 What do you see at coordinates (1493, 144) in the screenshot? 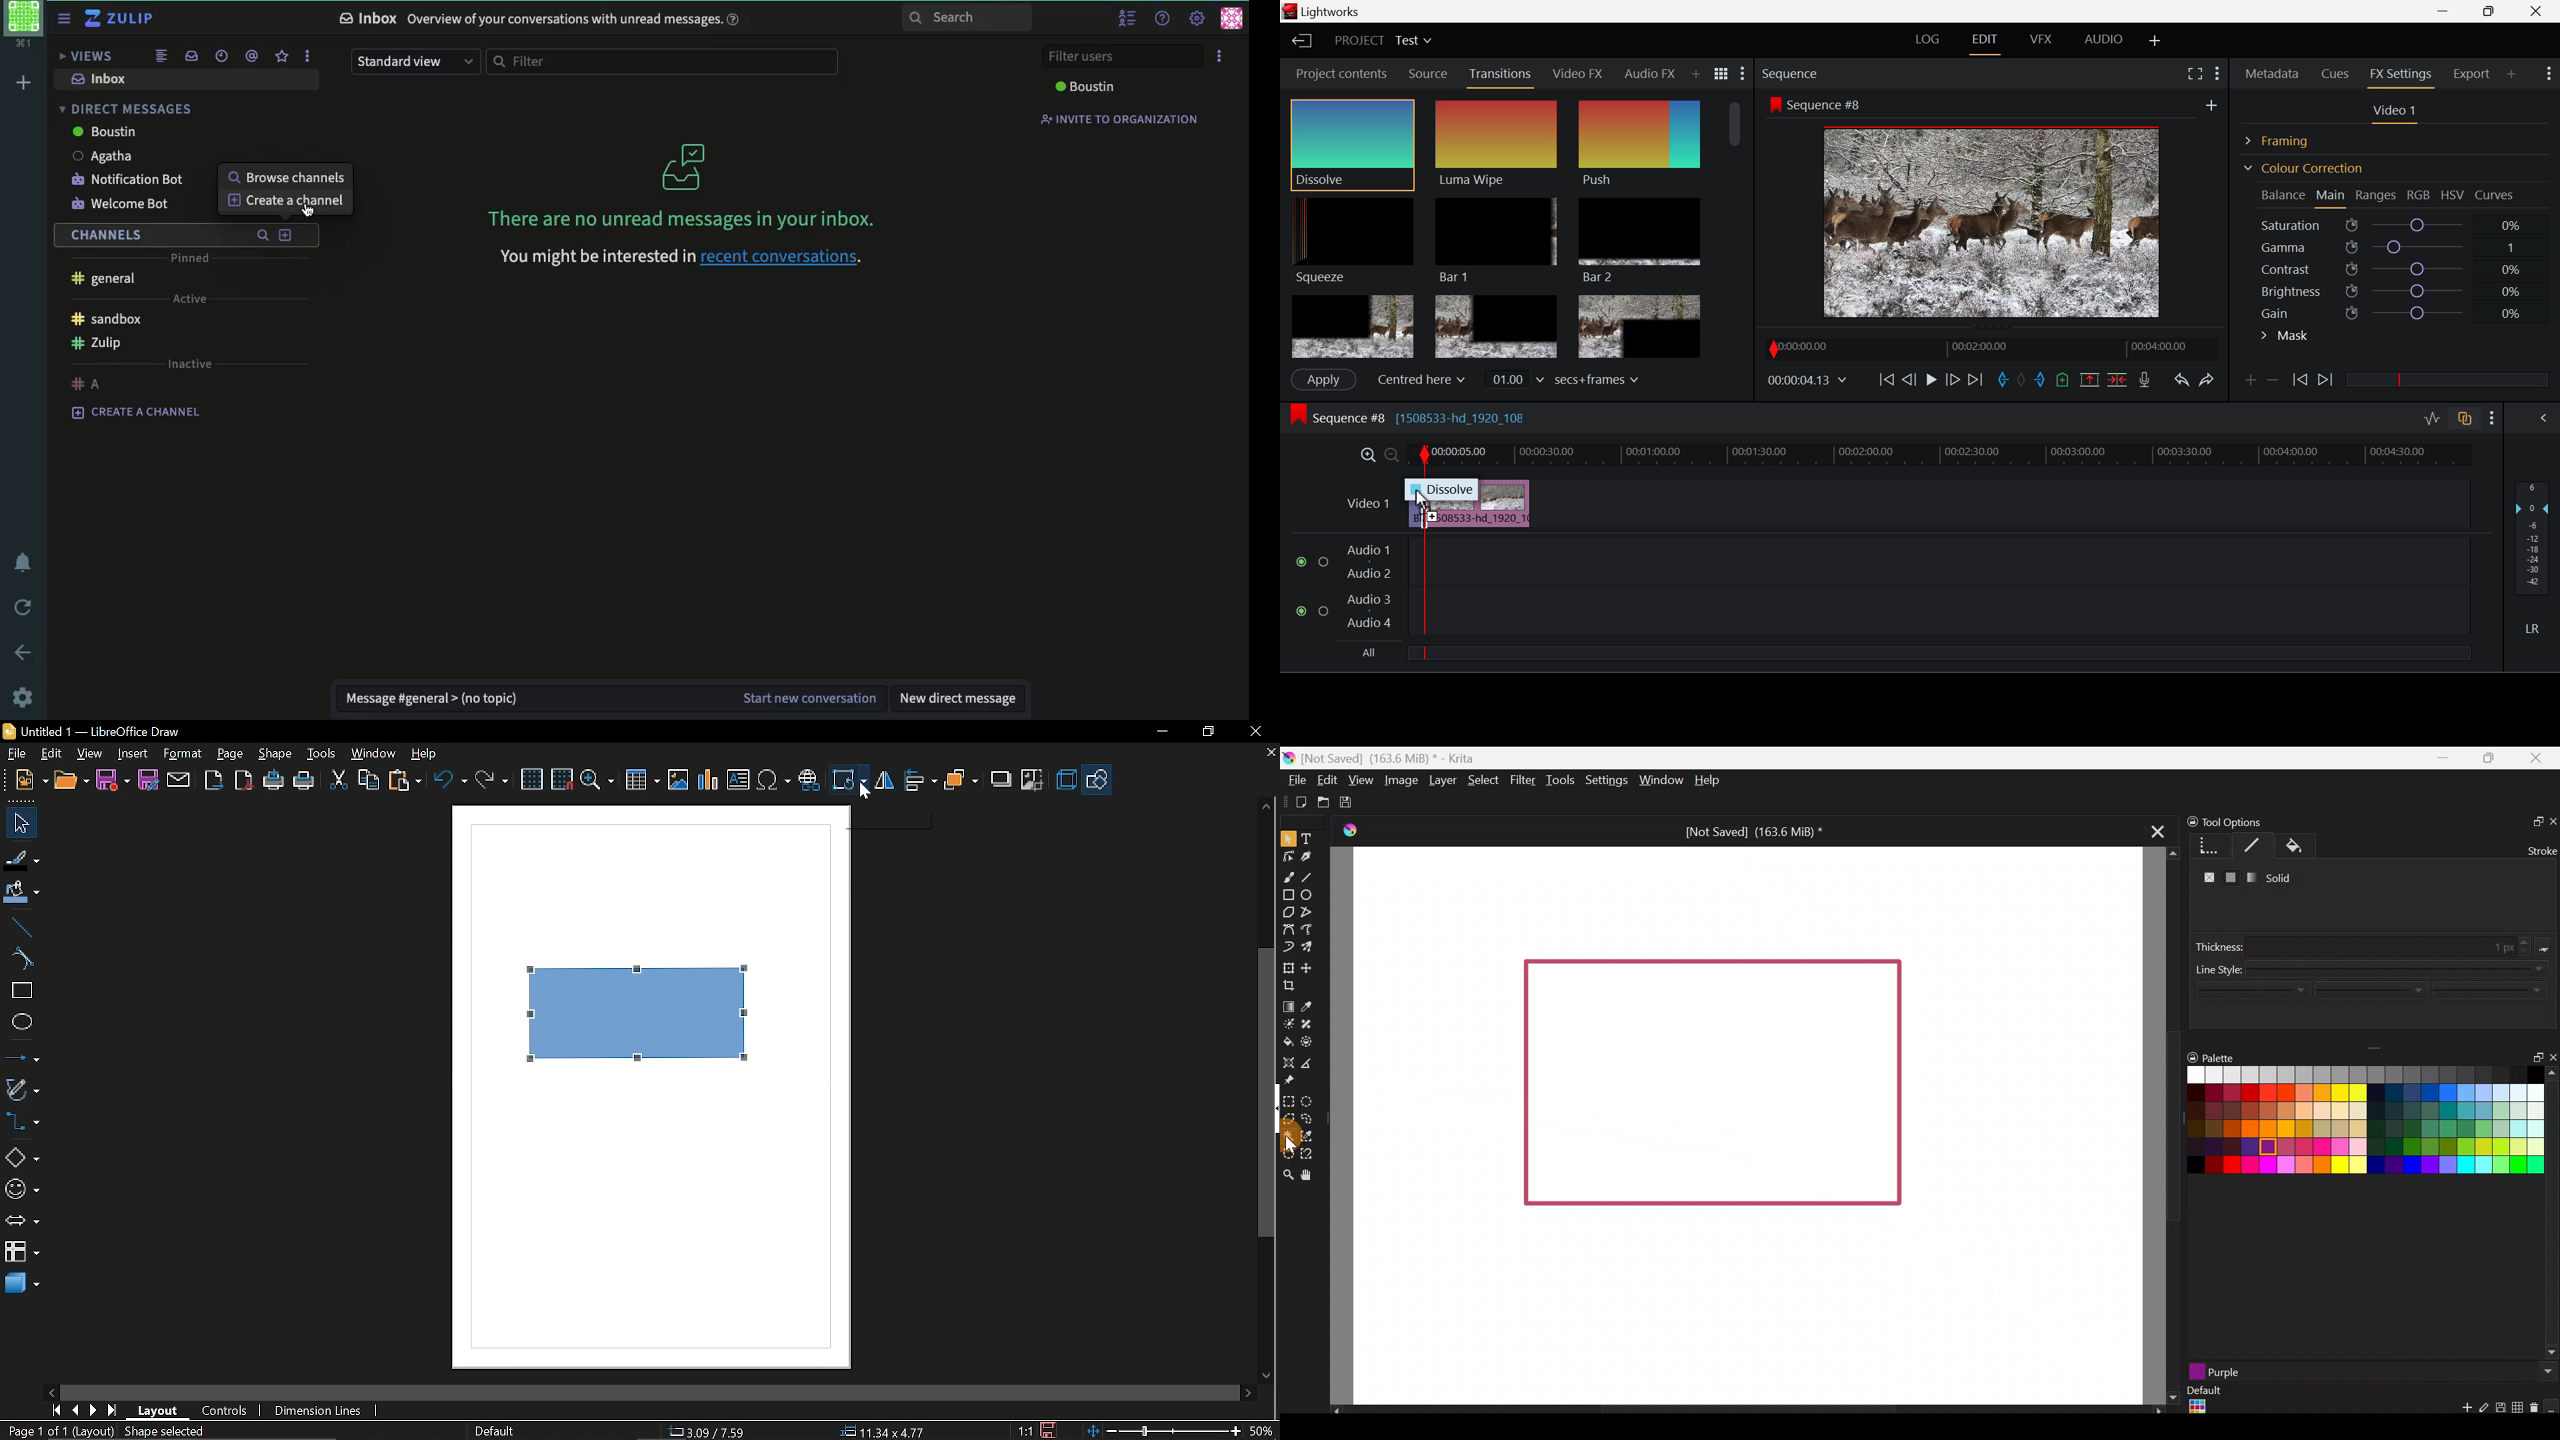
I see `Luma Wipe` at bounding box center [1493, 144].